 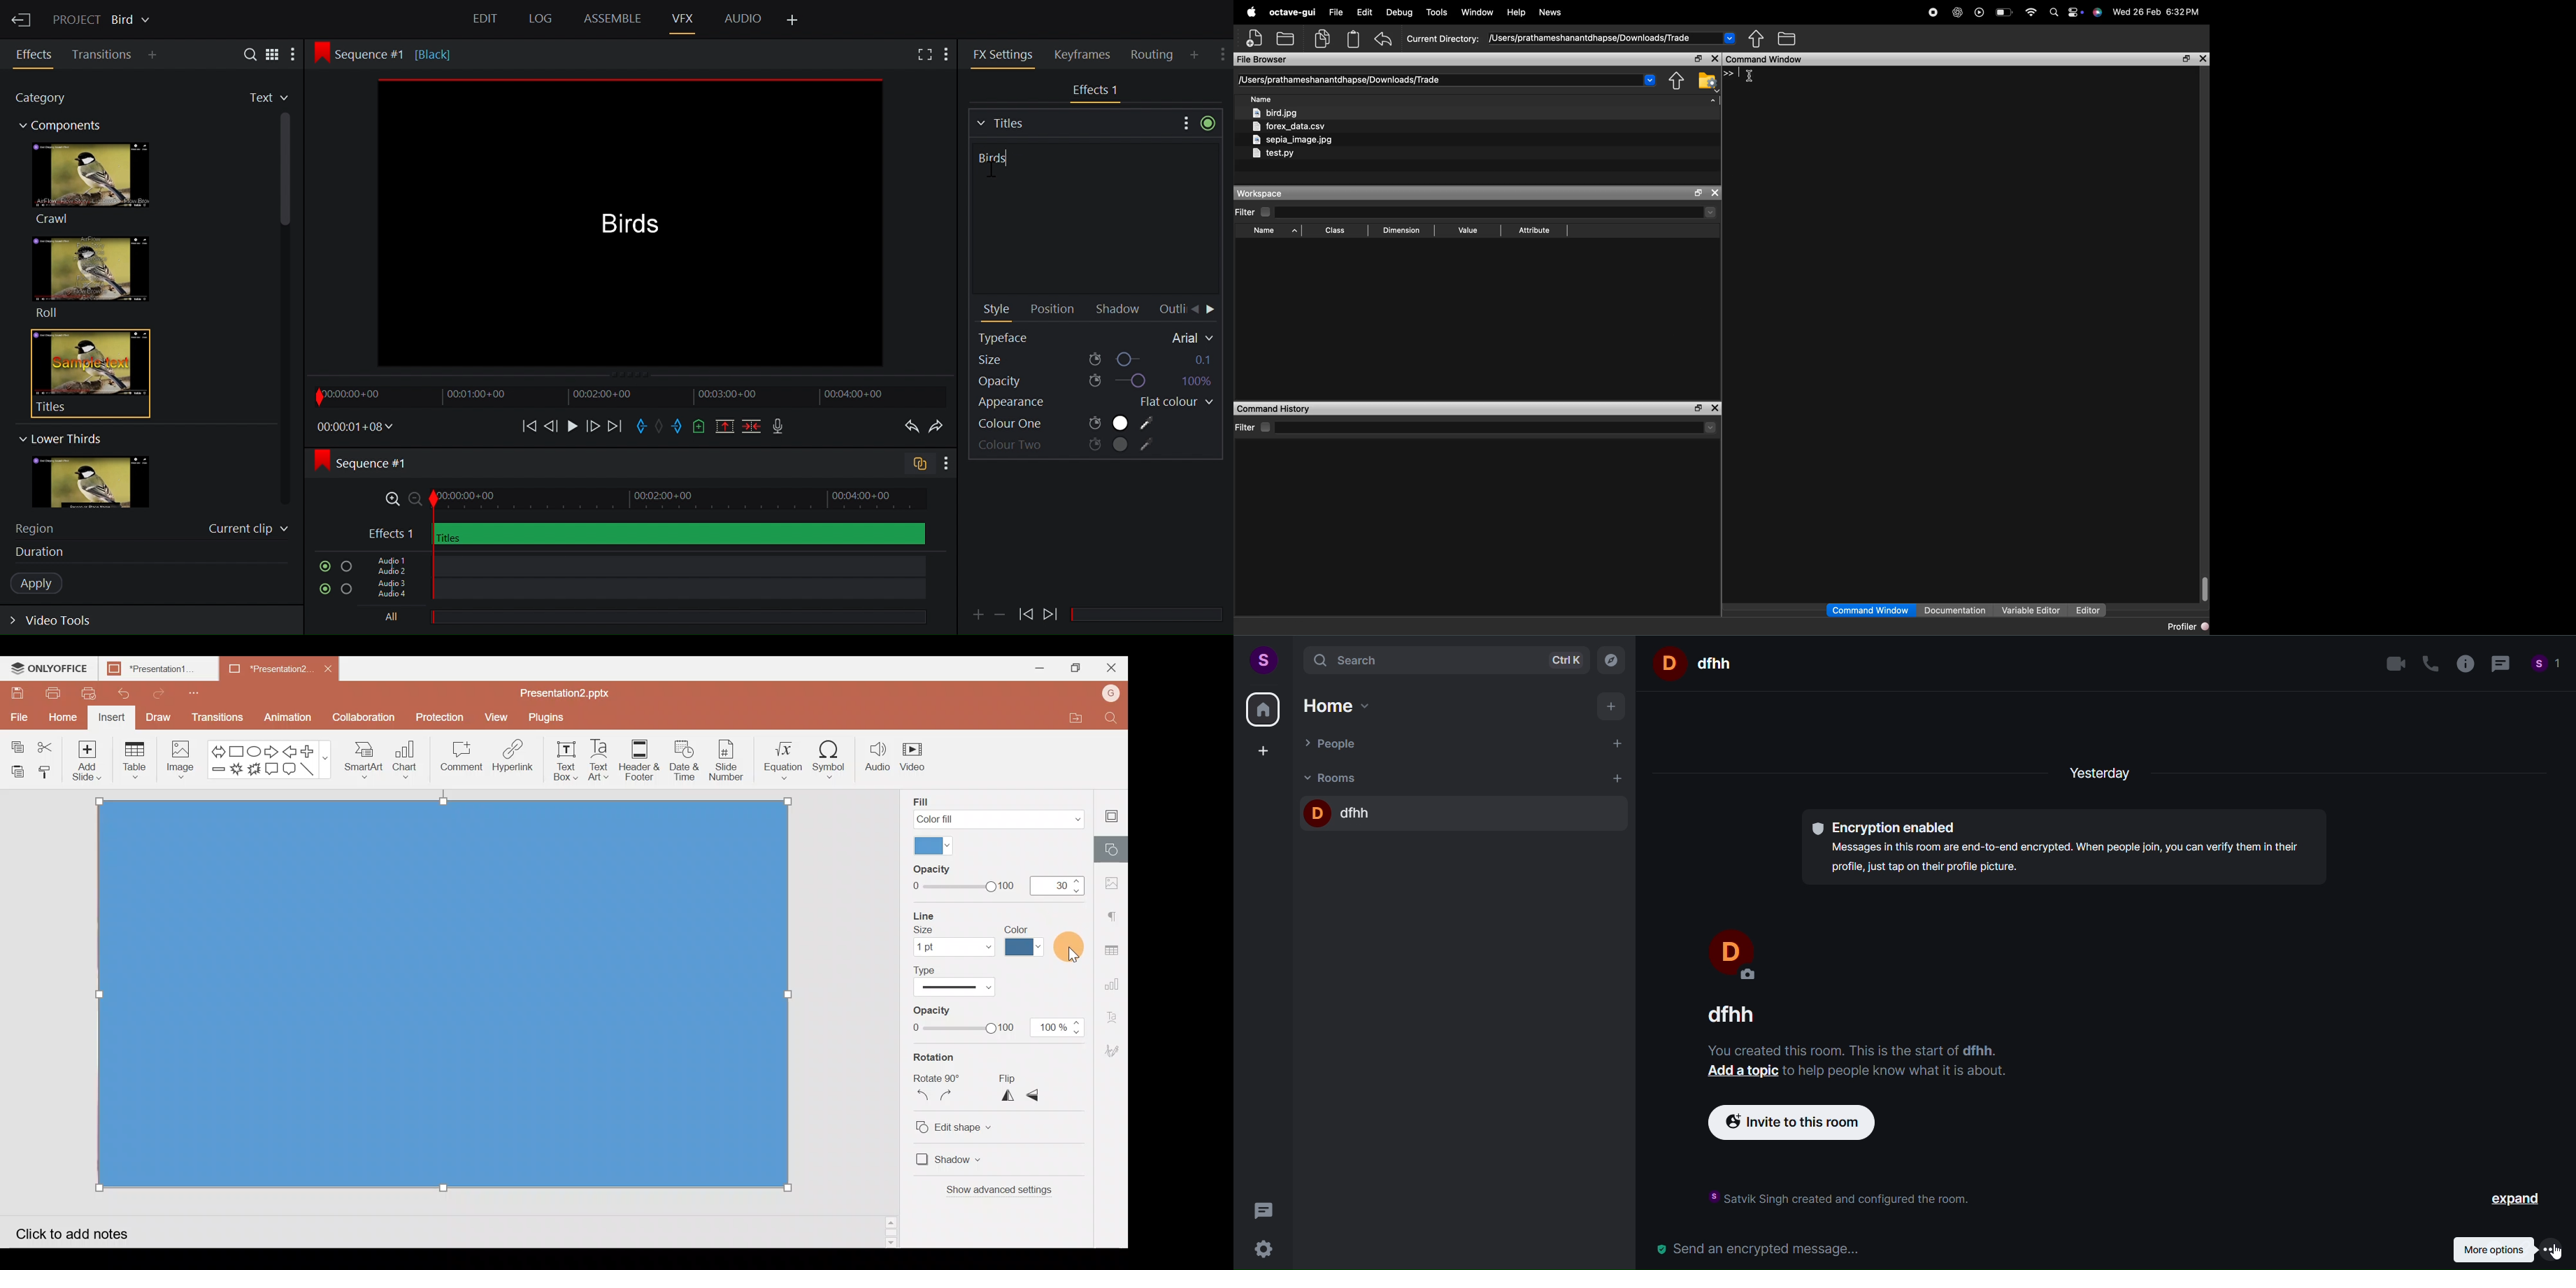 What do you see at coordinates (1695, 408) in the screenshot?
I see `maximize` at bounding box center [1695, 408].